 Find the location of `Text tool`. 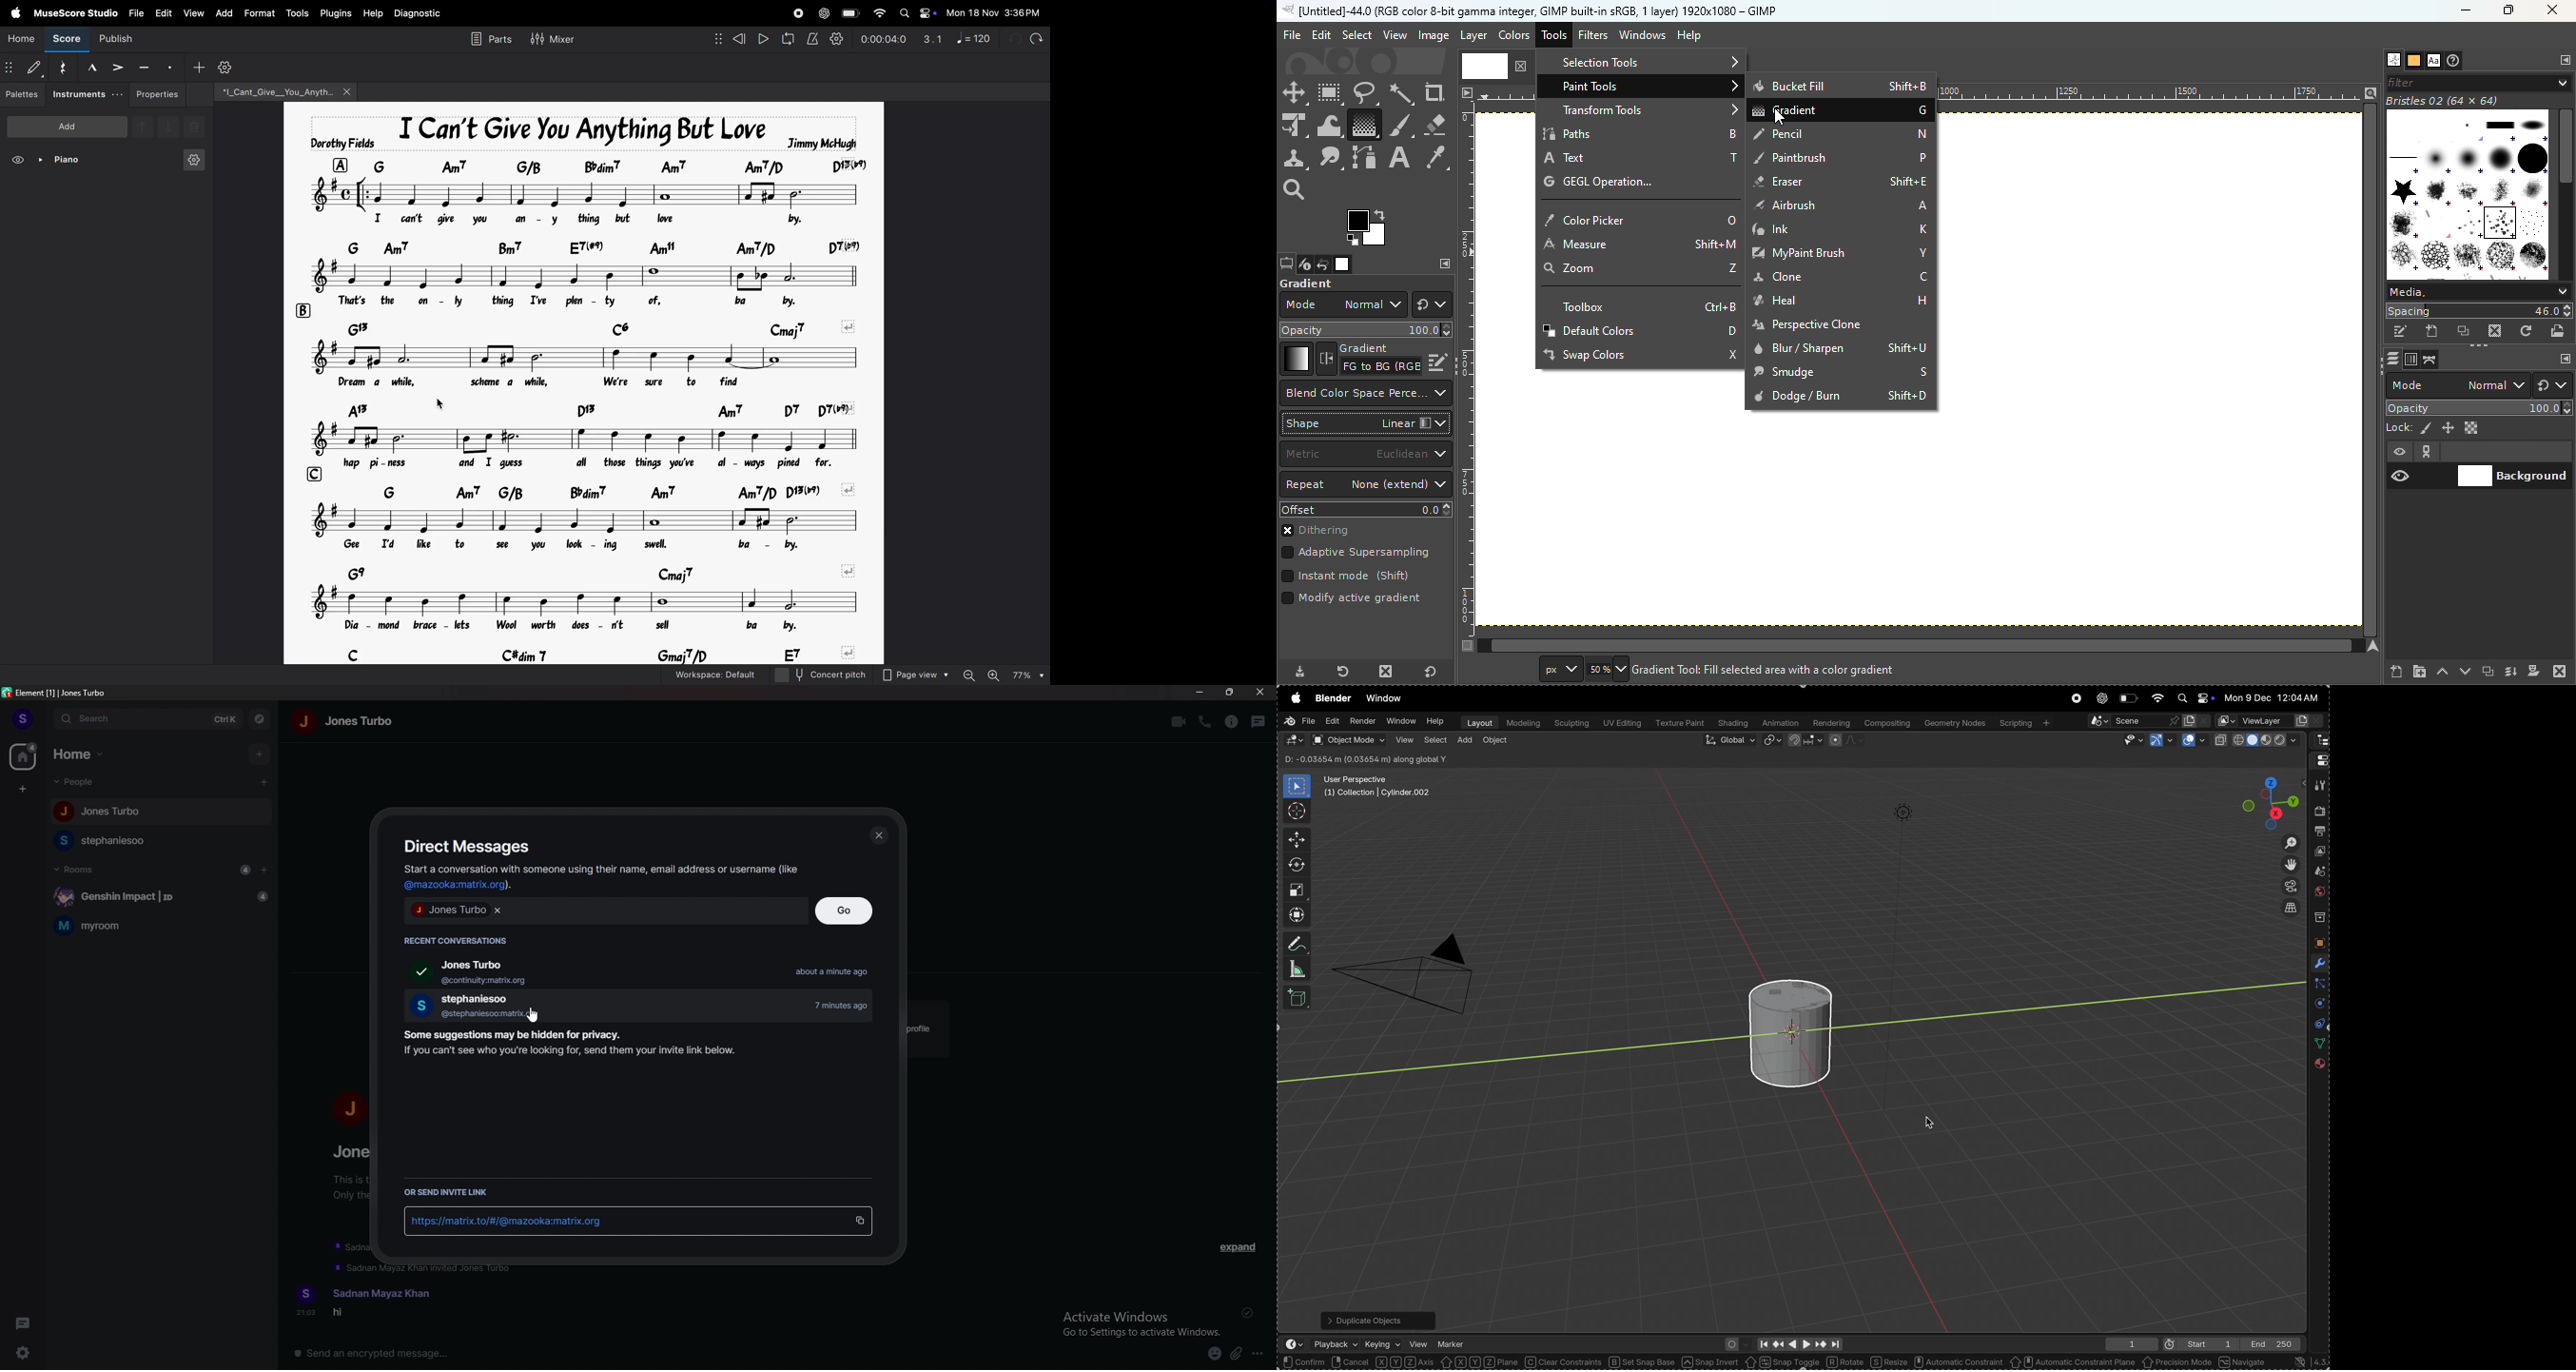

Text tool is located at coordinates (1399, 158).